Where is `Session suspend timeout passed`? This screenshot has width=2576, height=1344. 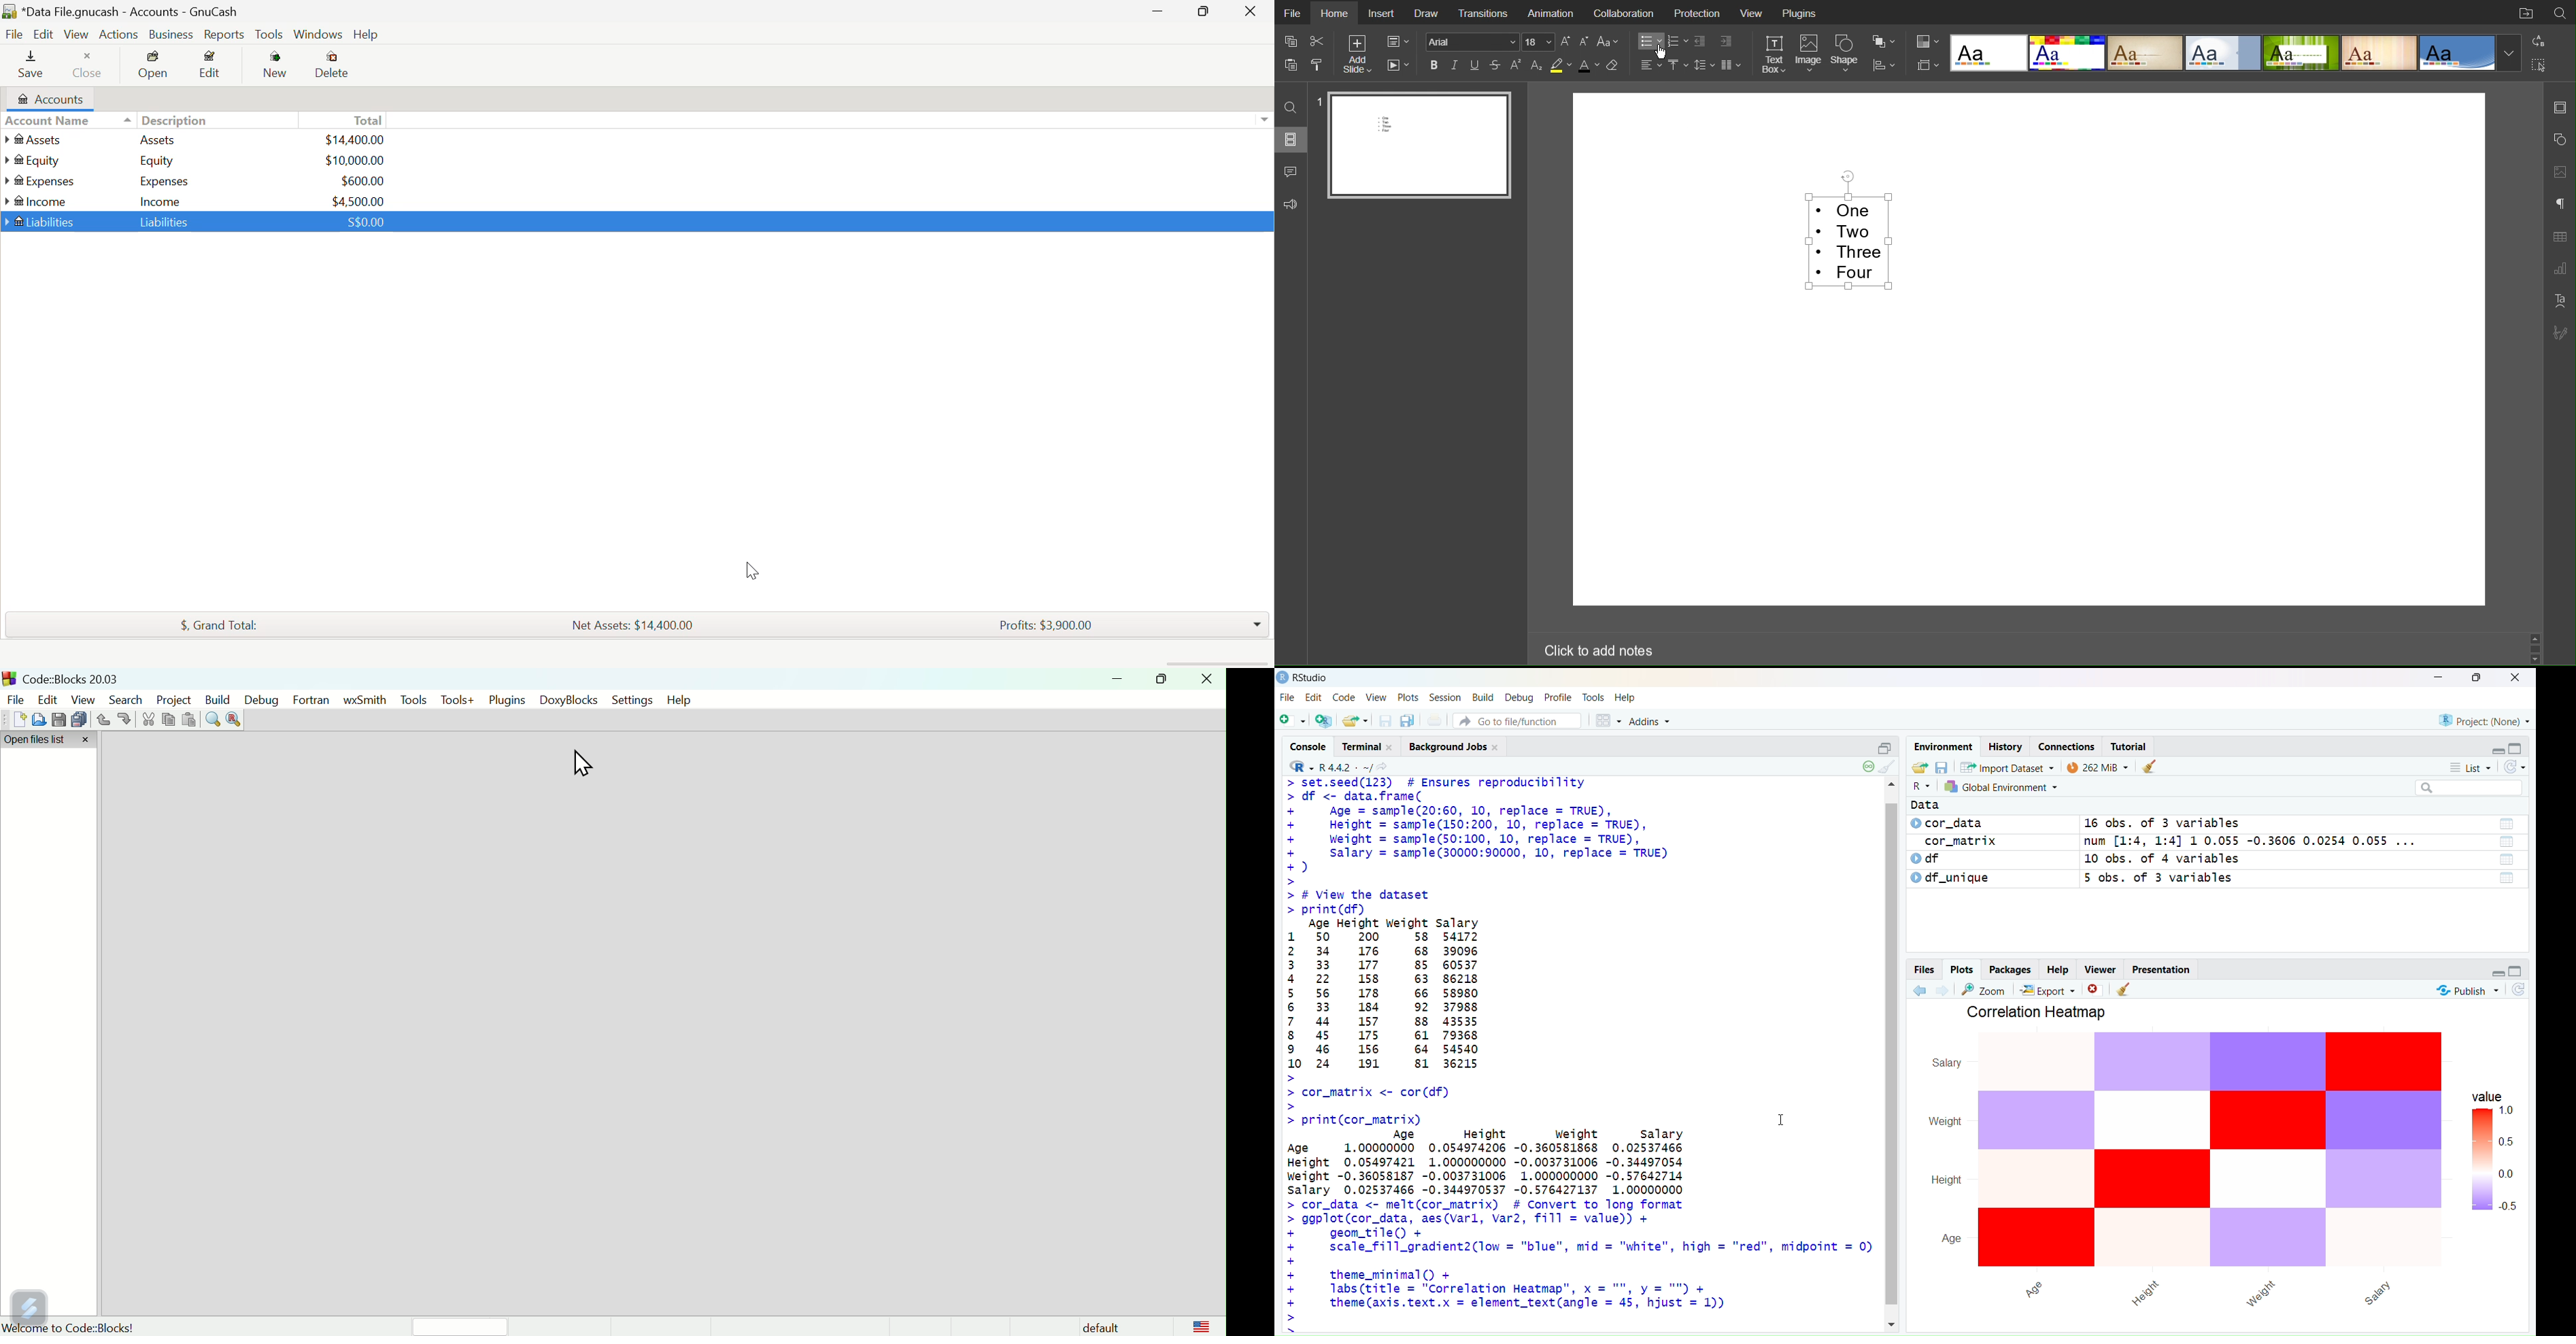
Session suspend timeout passed is located at coordinates (1867, 766).